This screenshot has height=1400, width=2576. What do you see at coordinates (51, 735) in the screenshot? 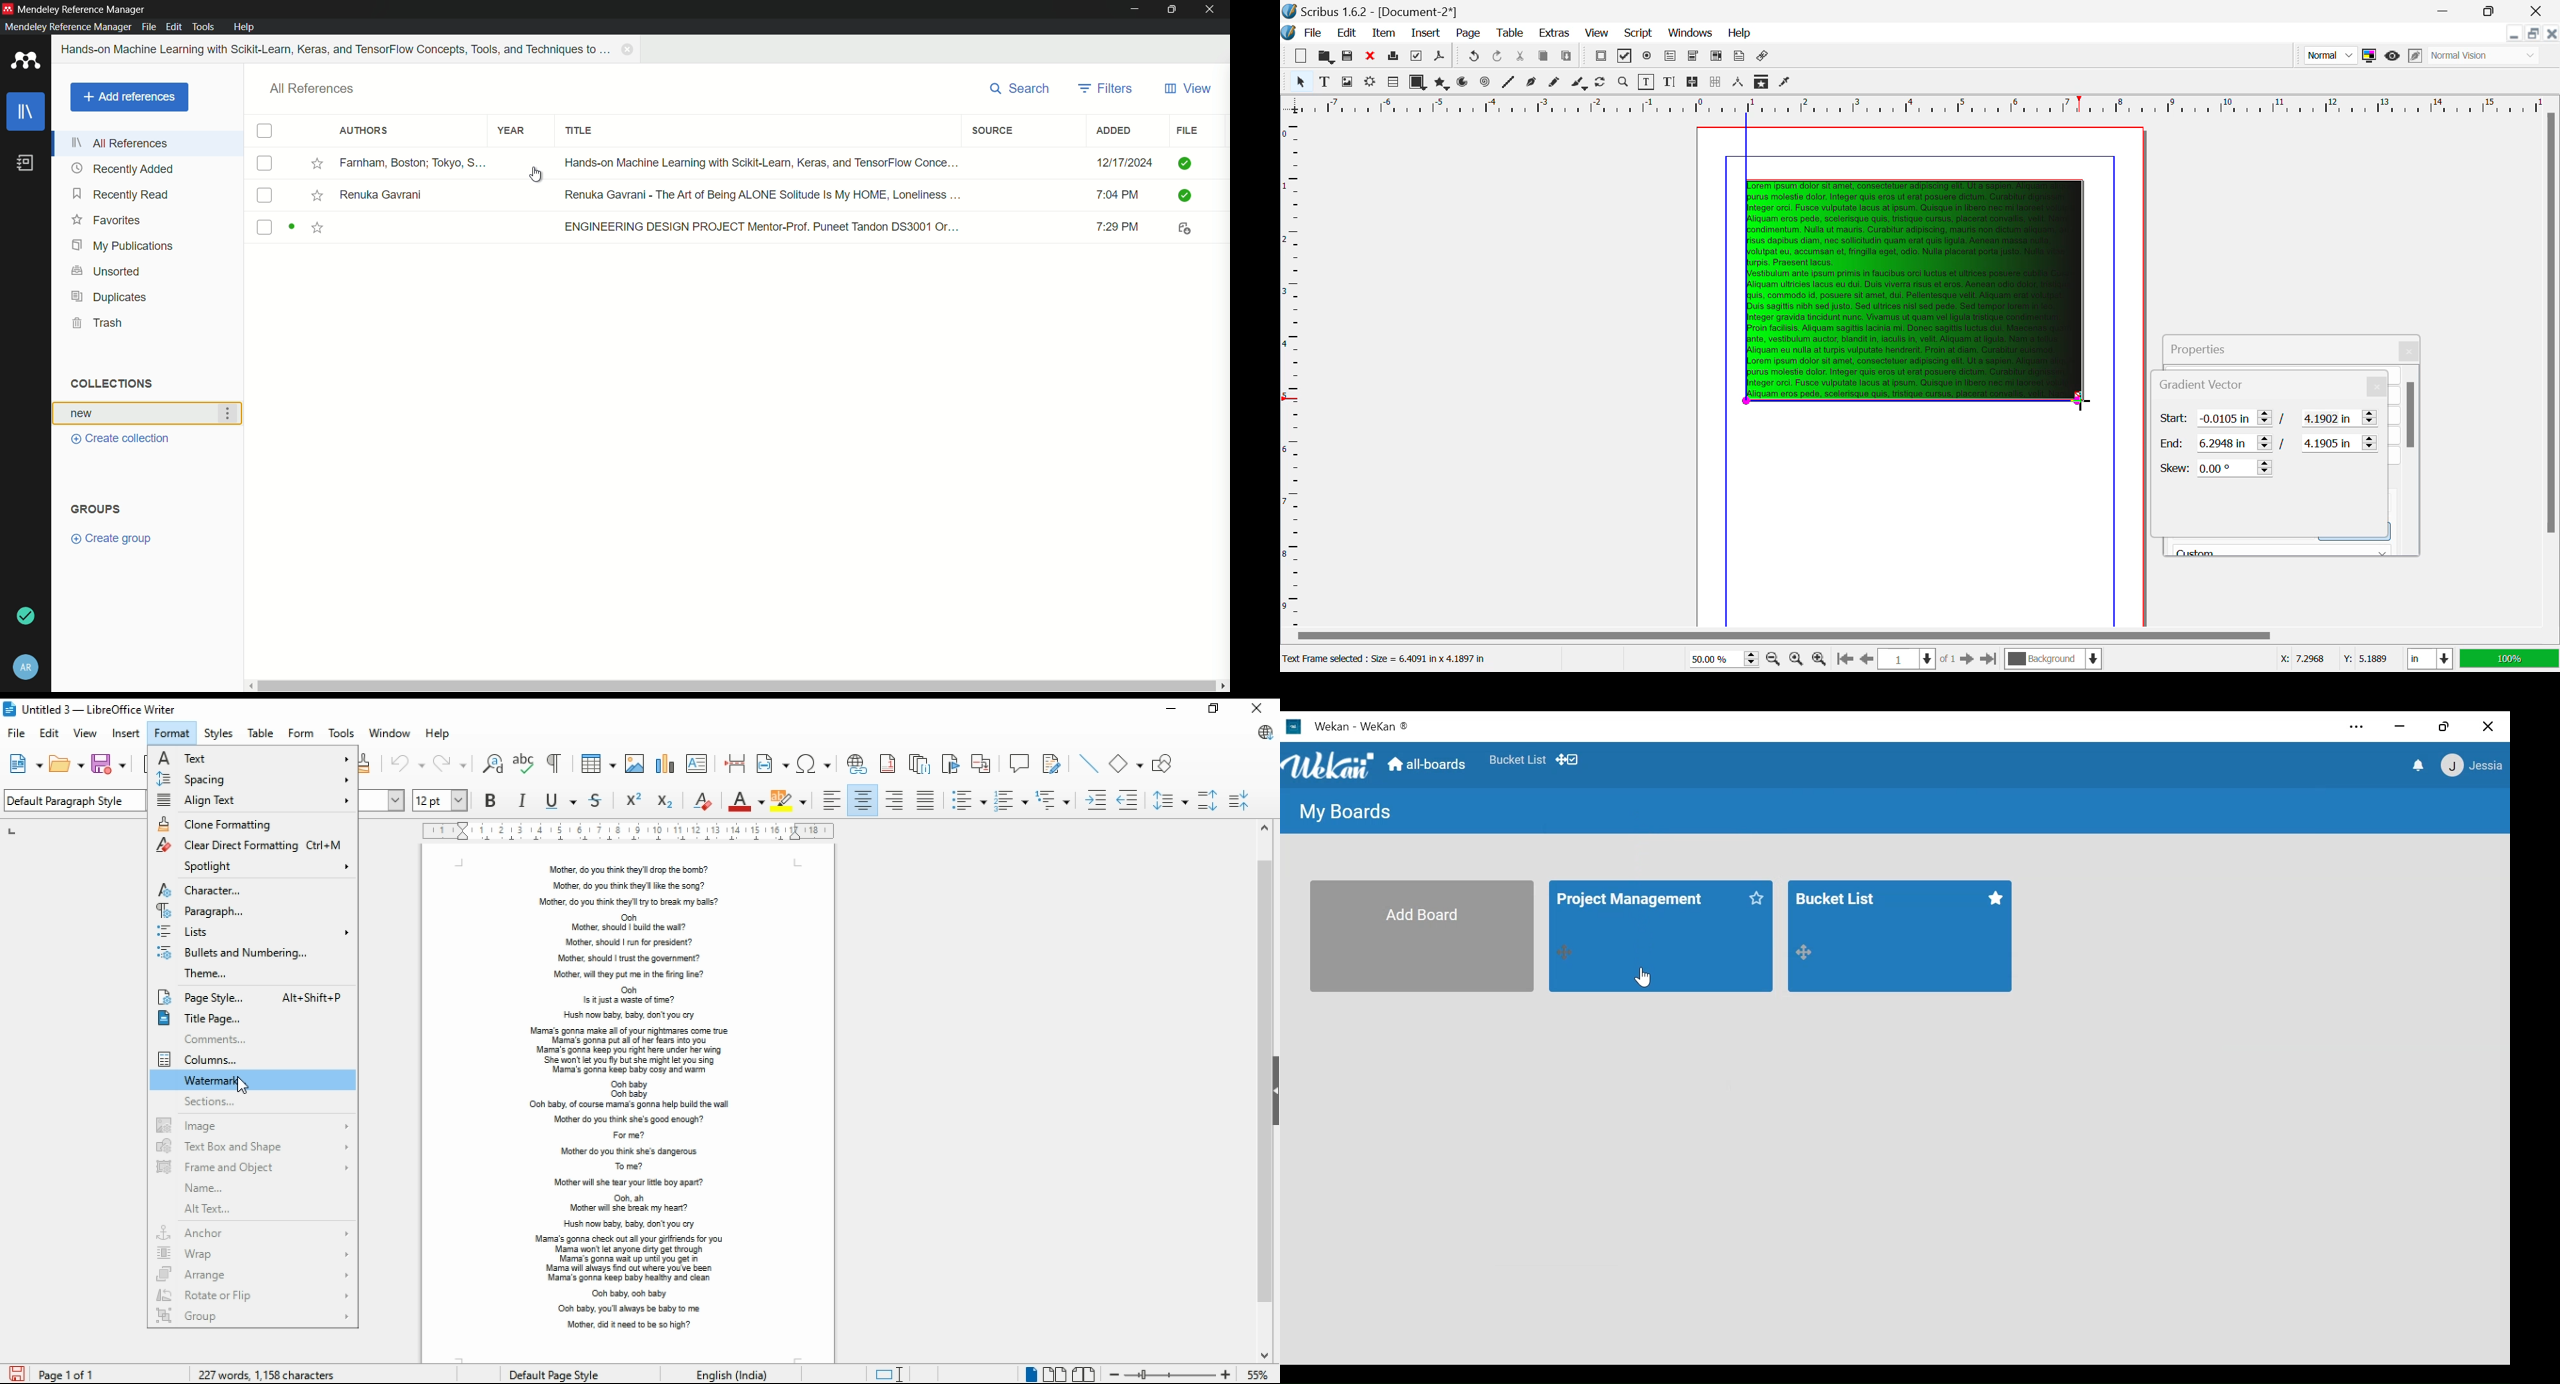
I see `edit` at bounding box center [51, 735].